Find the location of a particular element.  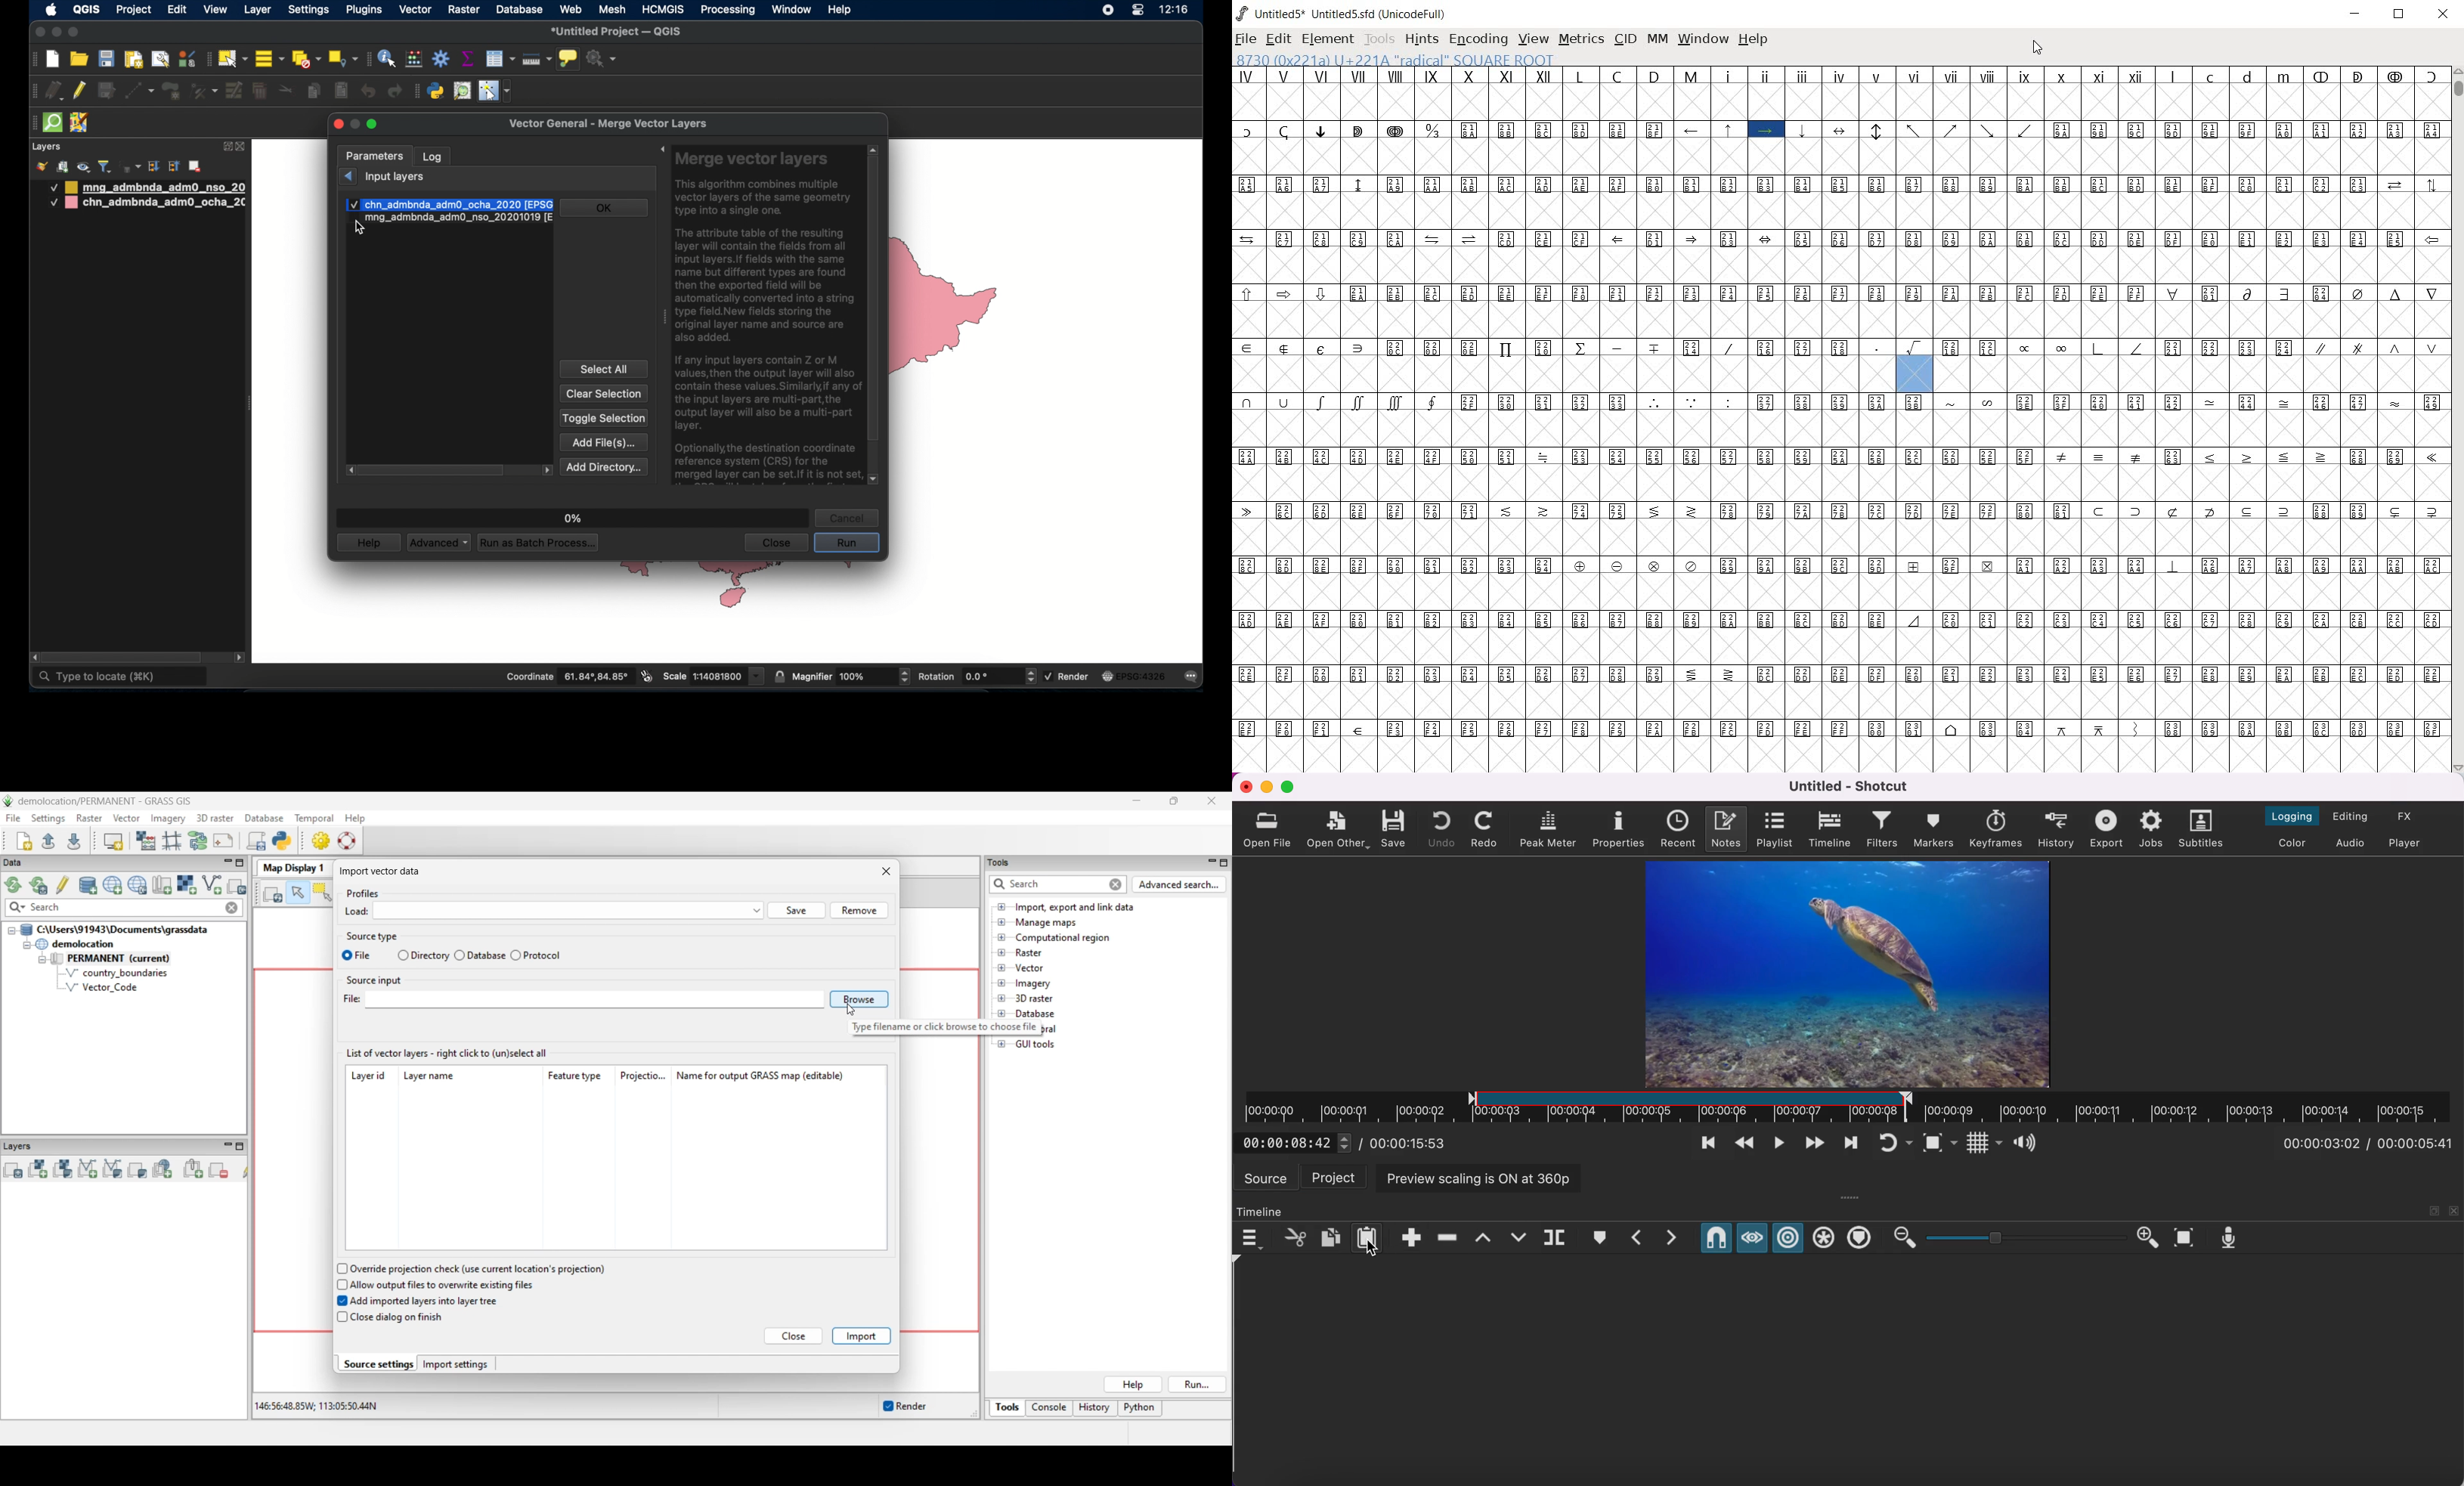

switch to the color layout is located at coordinates (2295, 843).